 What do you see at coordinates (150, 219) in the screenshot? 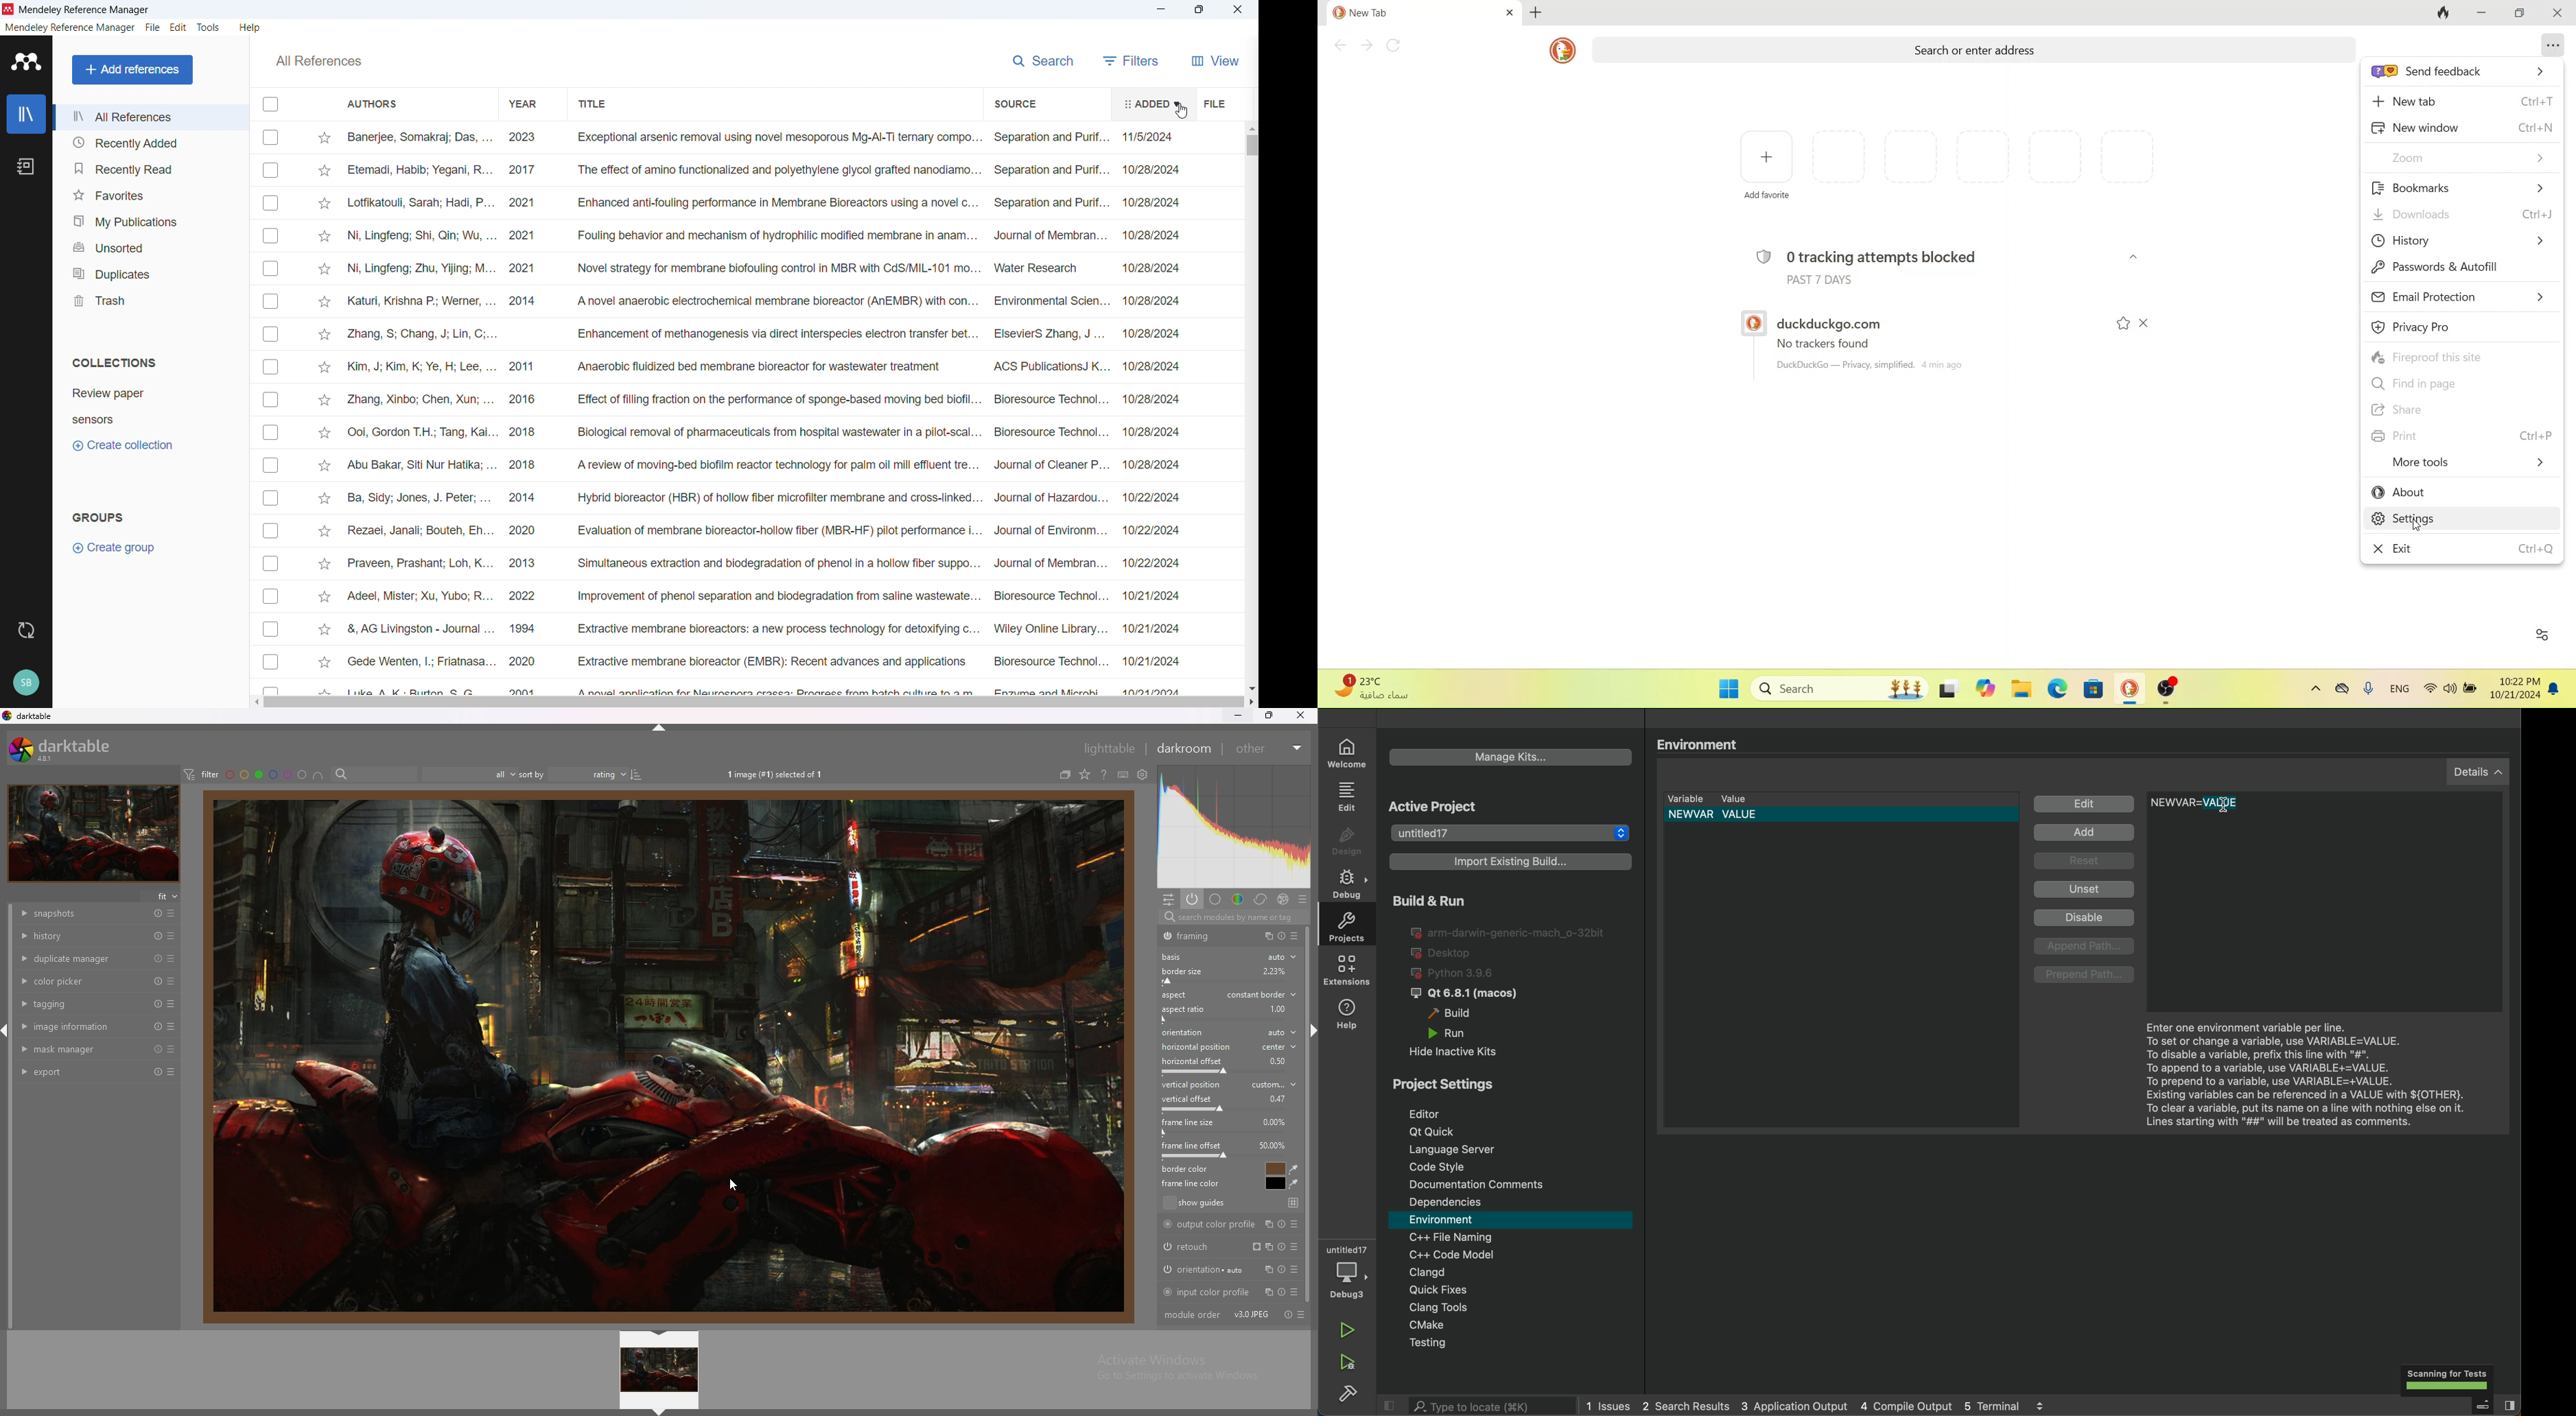
I see `My publication ` at bounding box center [150, 219].